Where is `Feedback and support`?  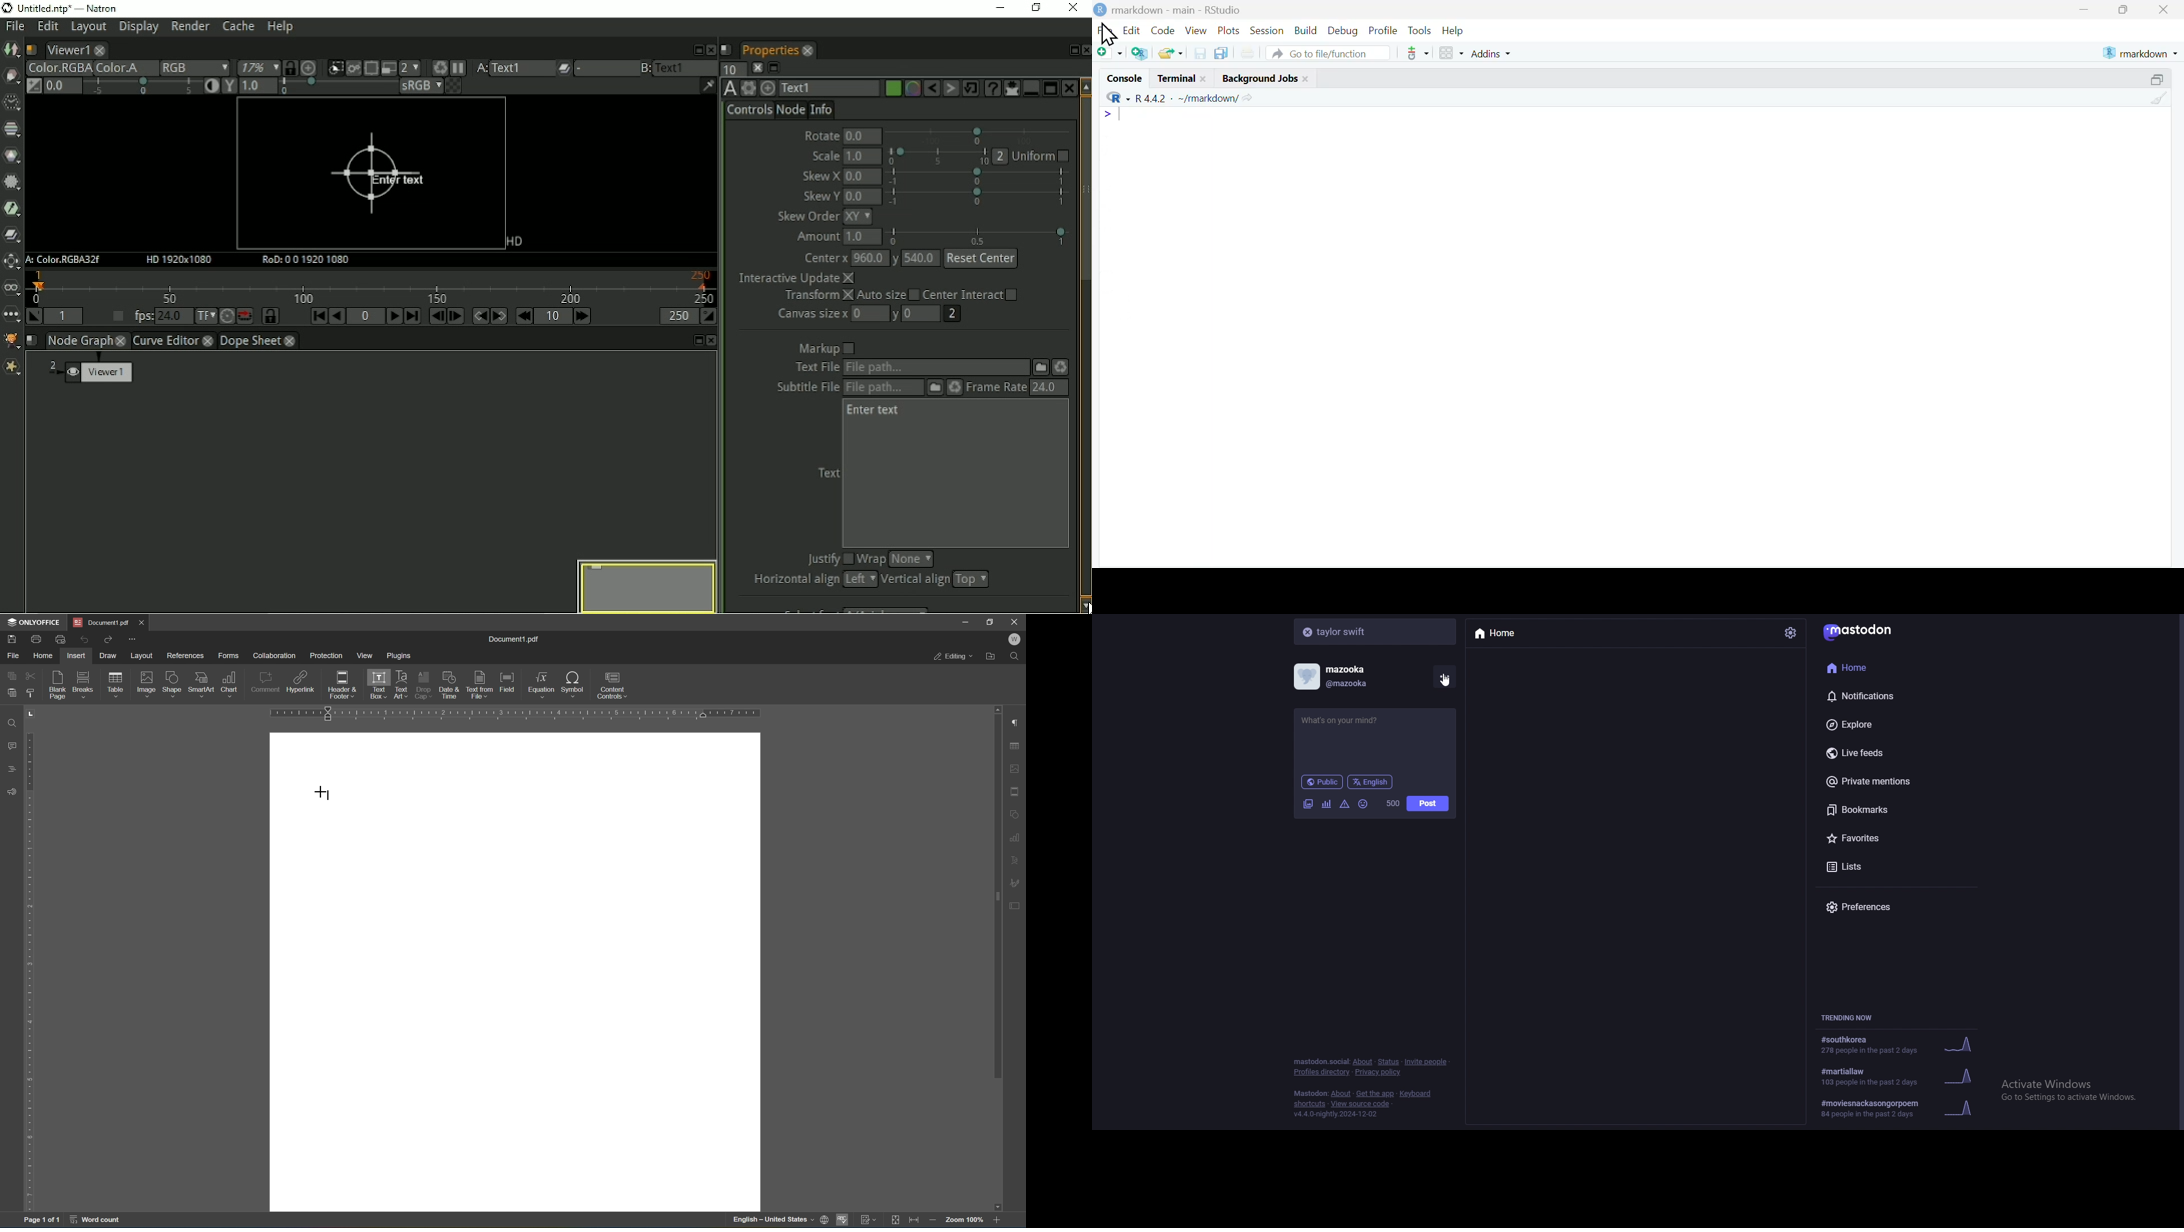
Feedback and support is located at coordinates (10, 792).